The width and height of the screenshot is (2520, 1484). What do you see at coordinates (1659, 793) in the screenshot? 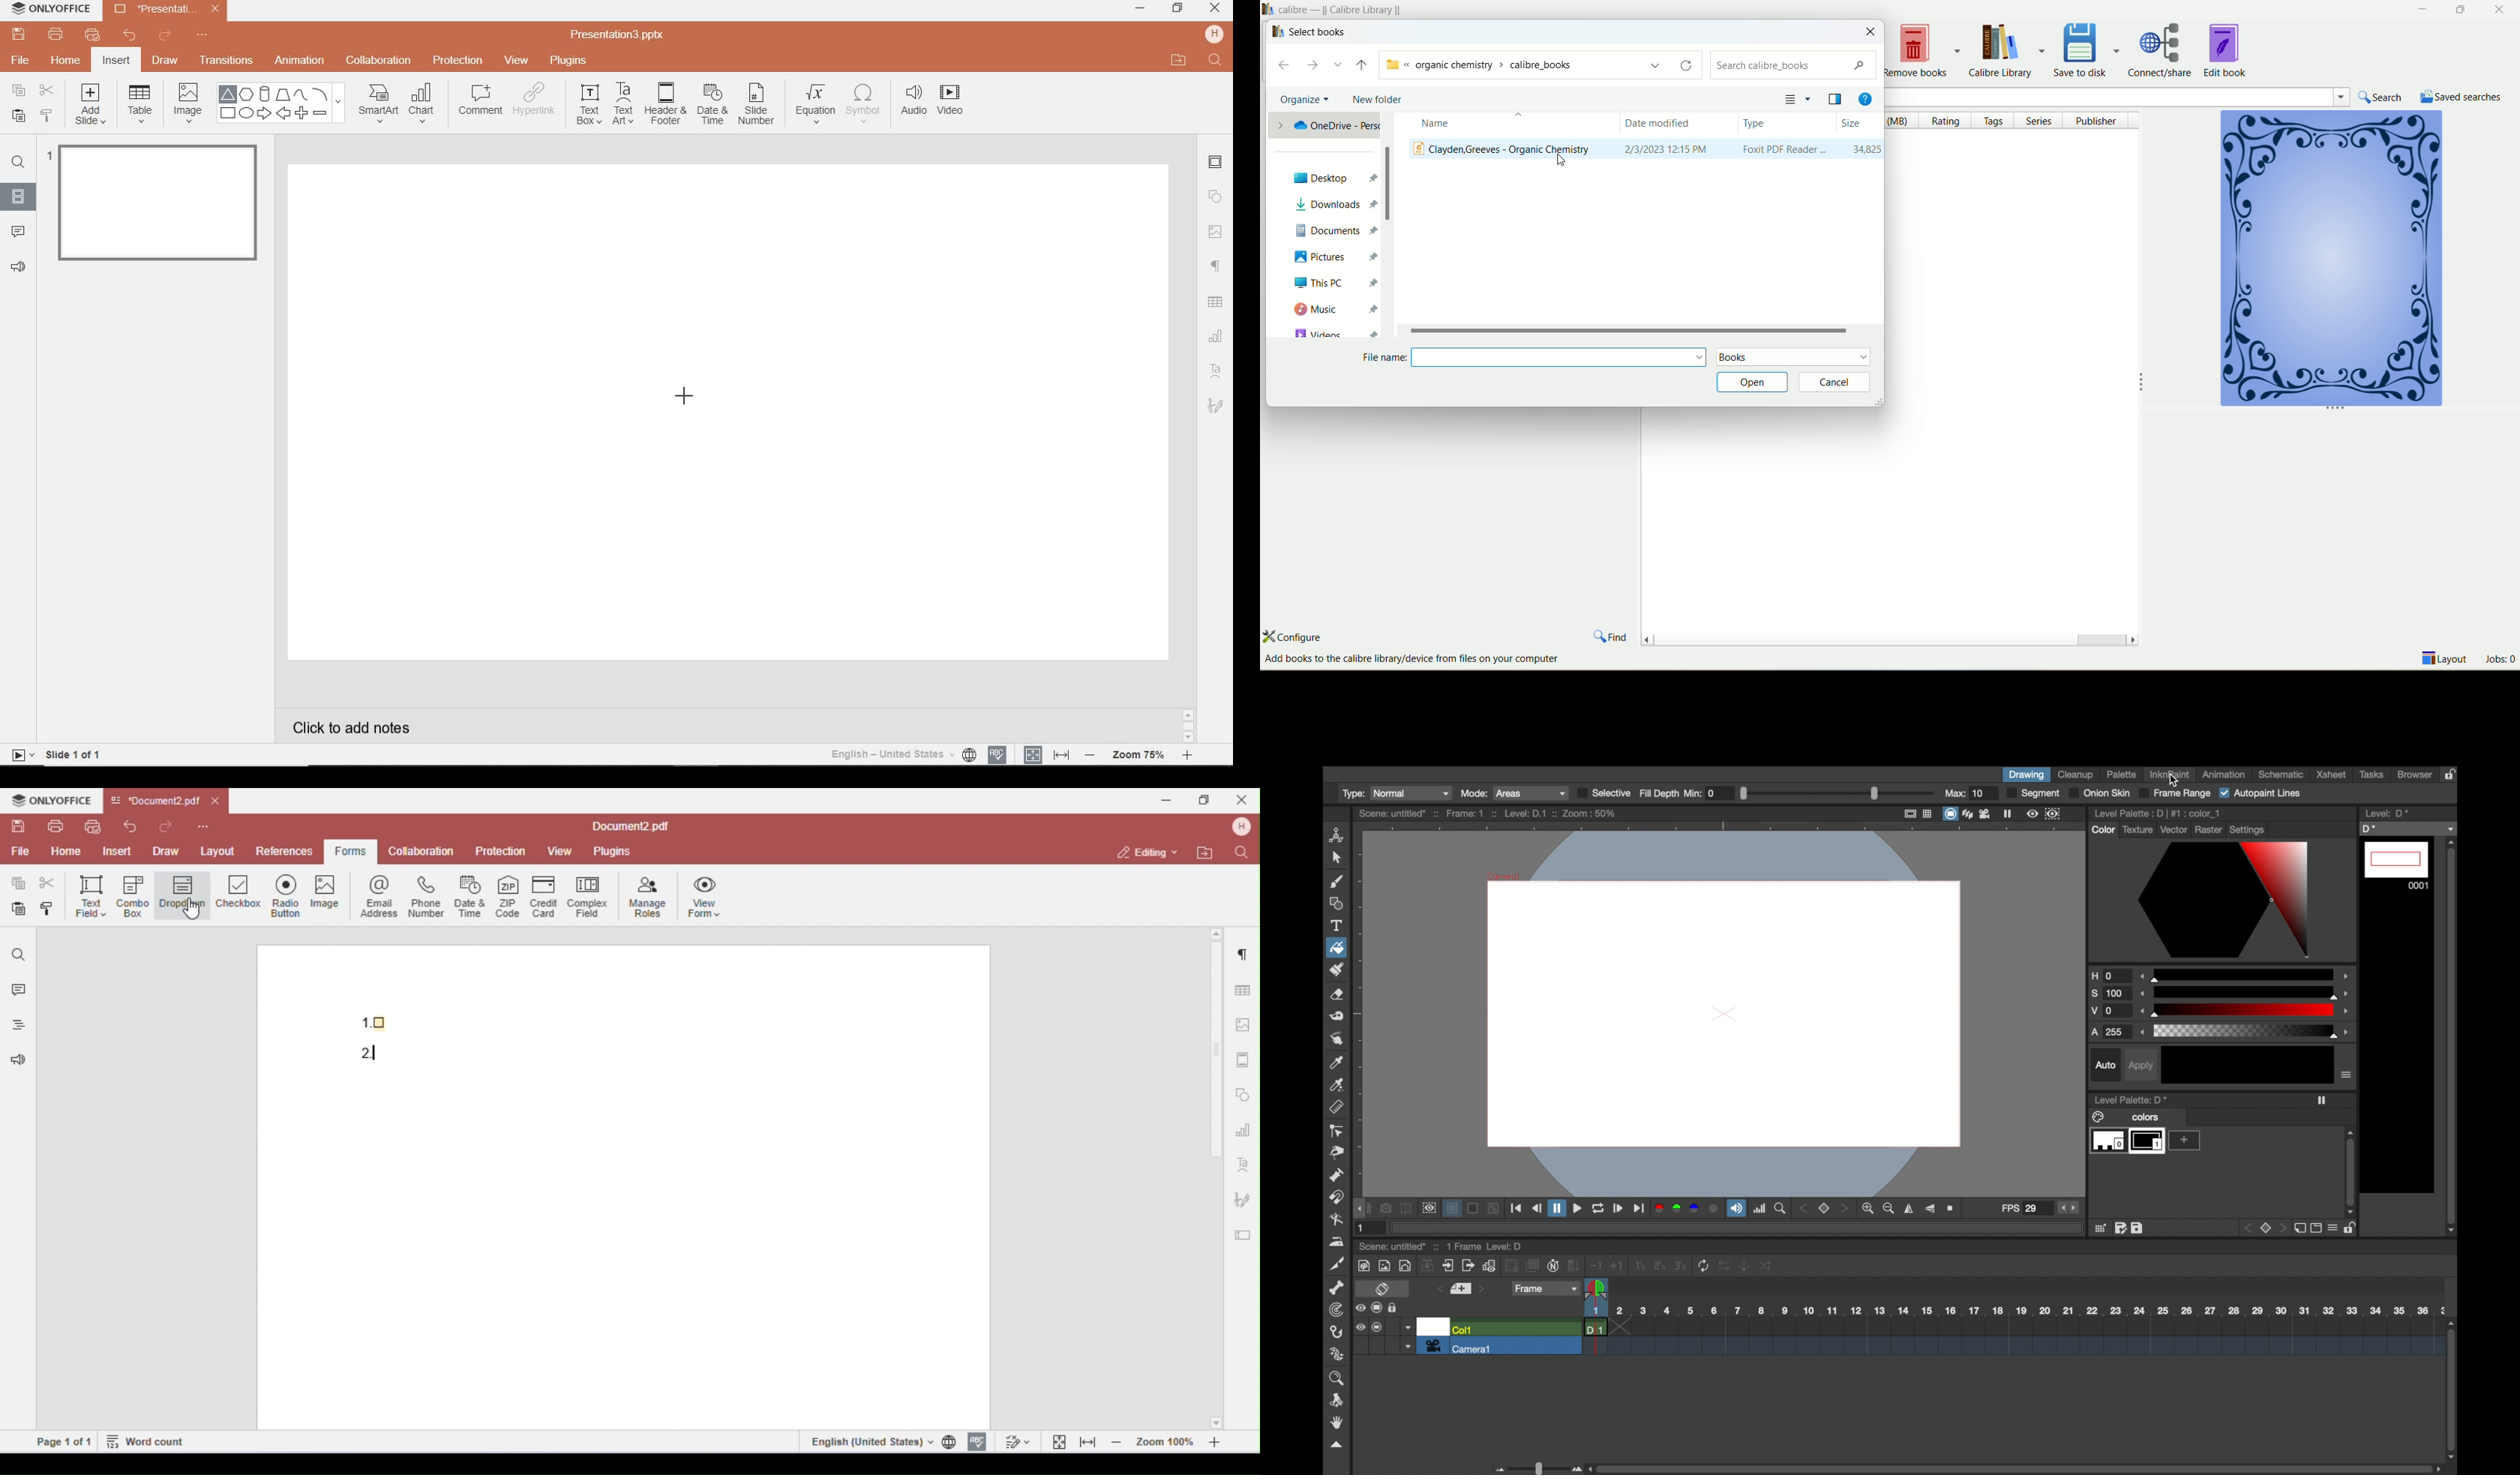
I see `fill depth` at bounding box center [1659, 793].